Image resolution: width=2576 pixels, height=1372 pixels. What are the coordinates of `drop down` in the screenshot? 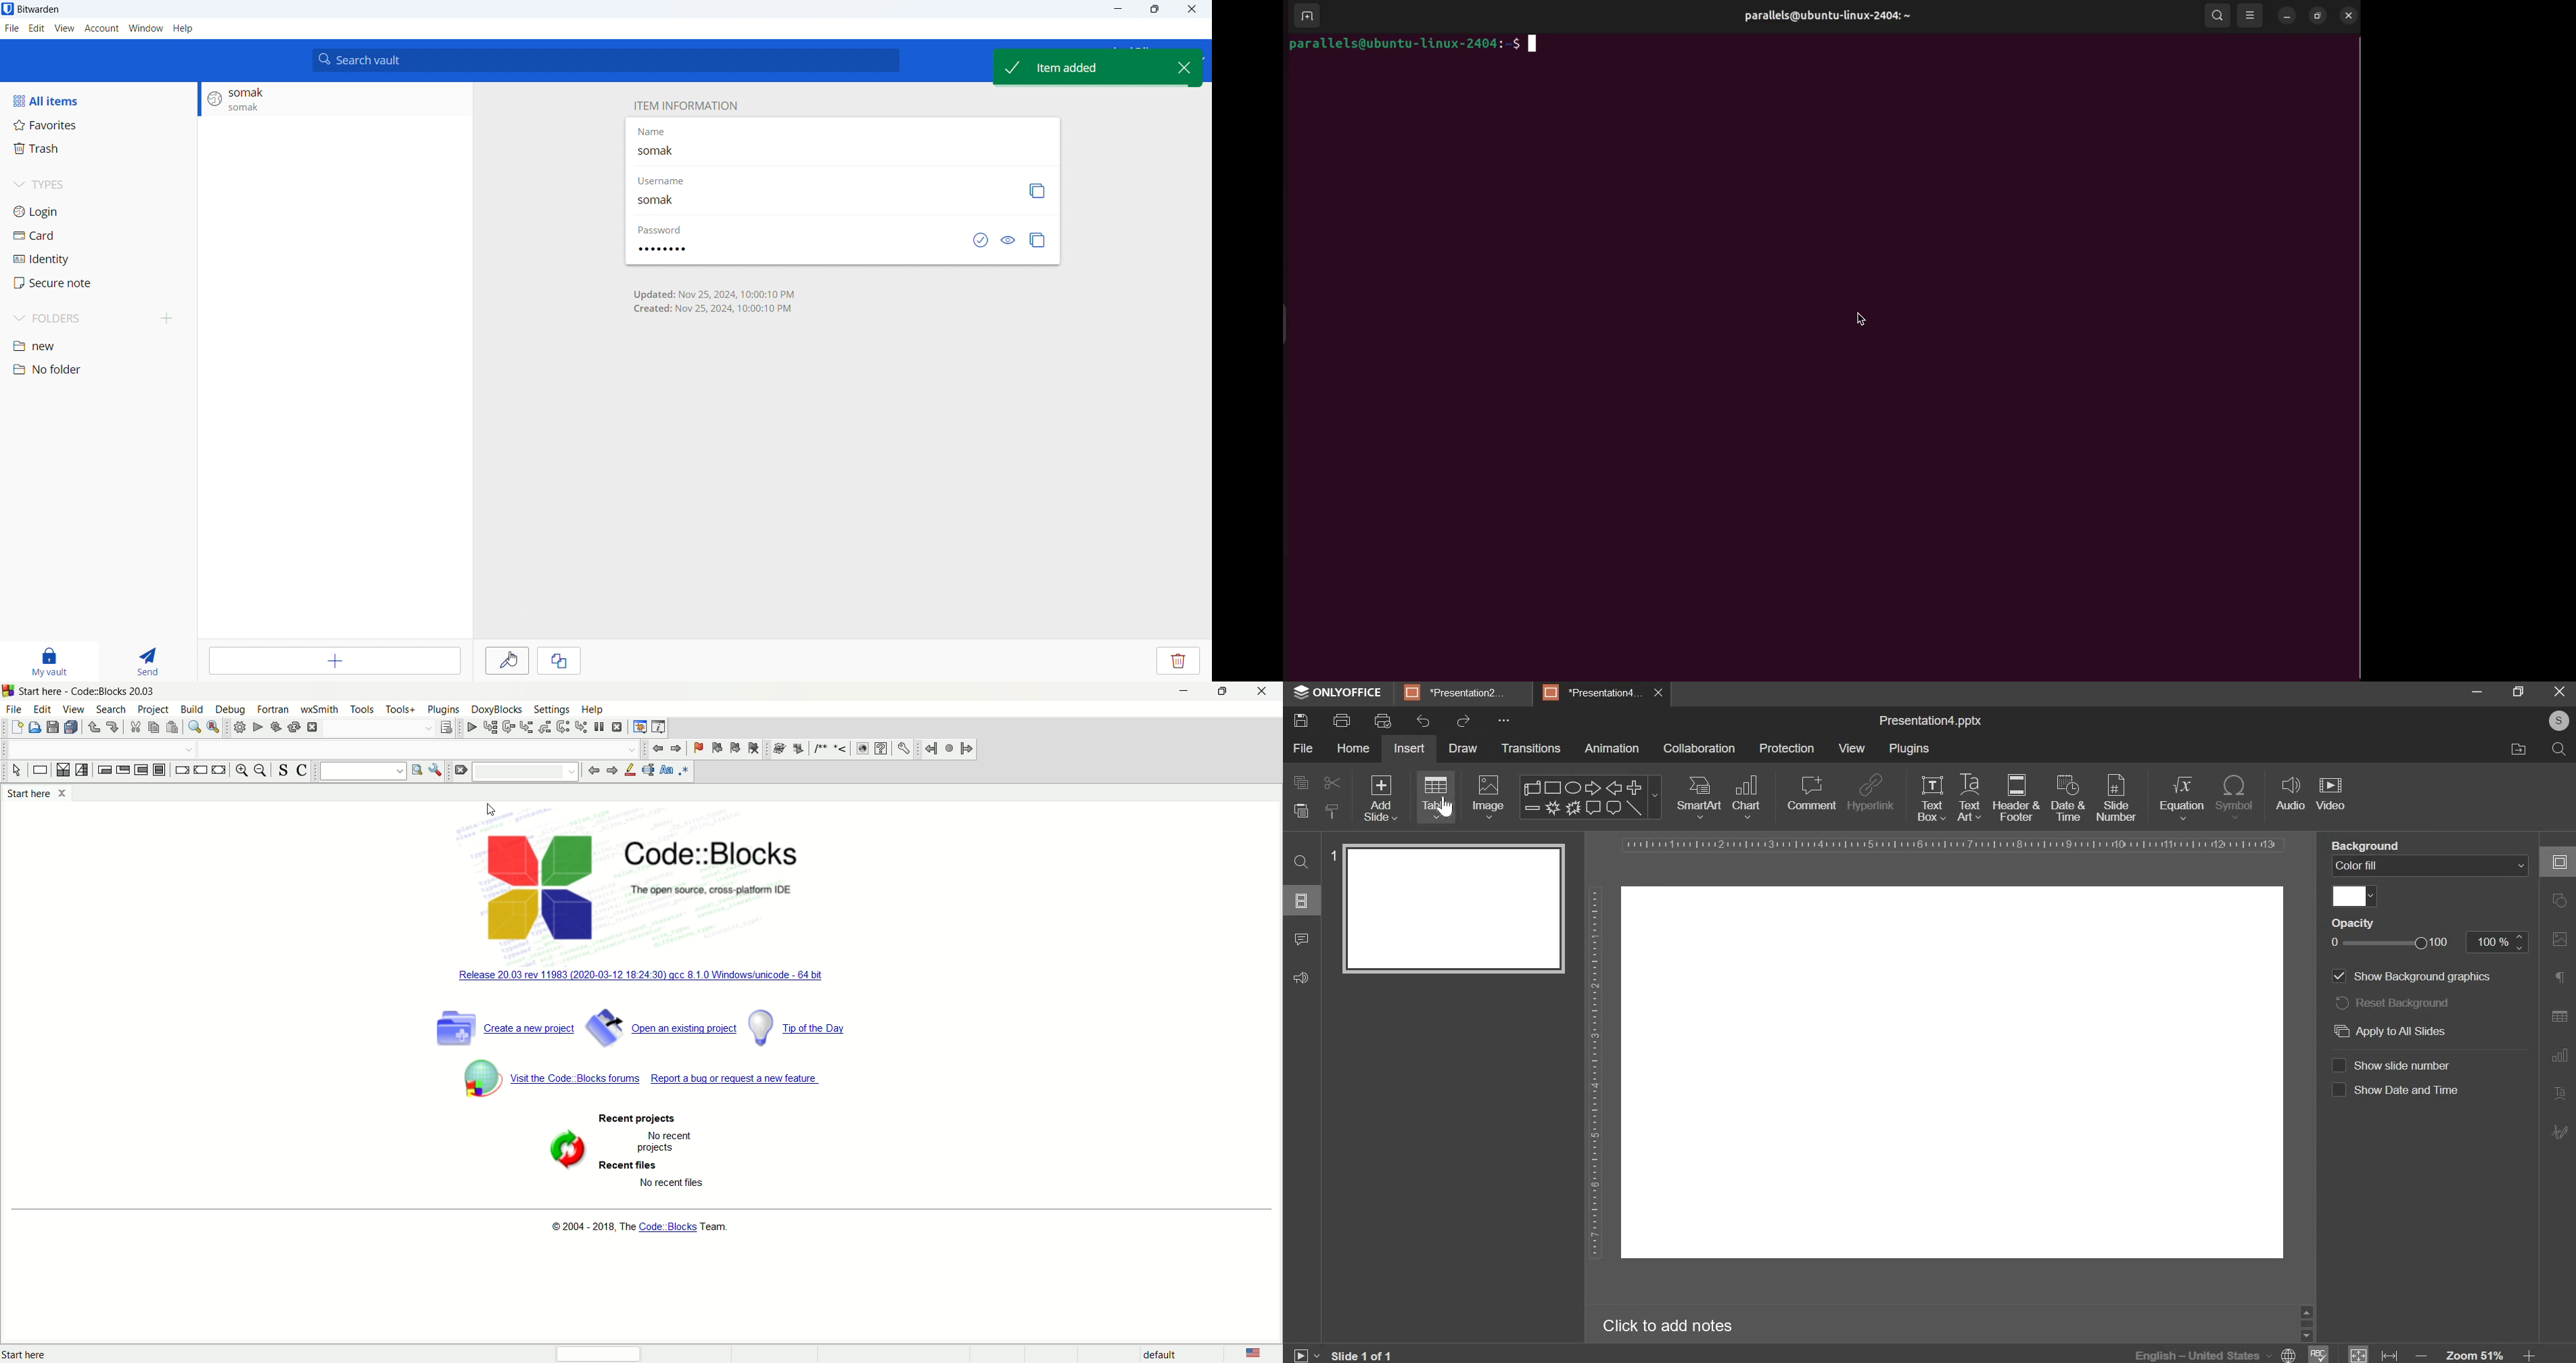 It's located at (101, 750).